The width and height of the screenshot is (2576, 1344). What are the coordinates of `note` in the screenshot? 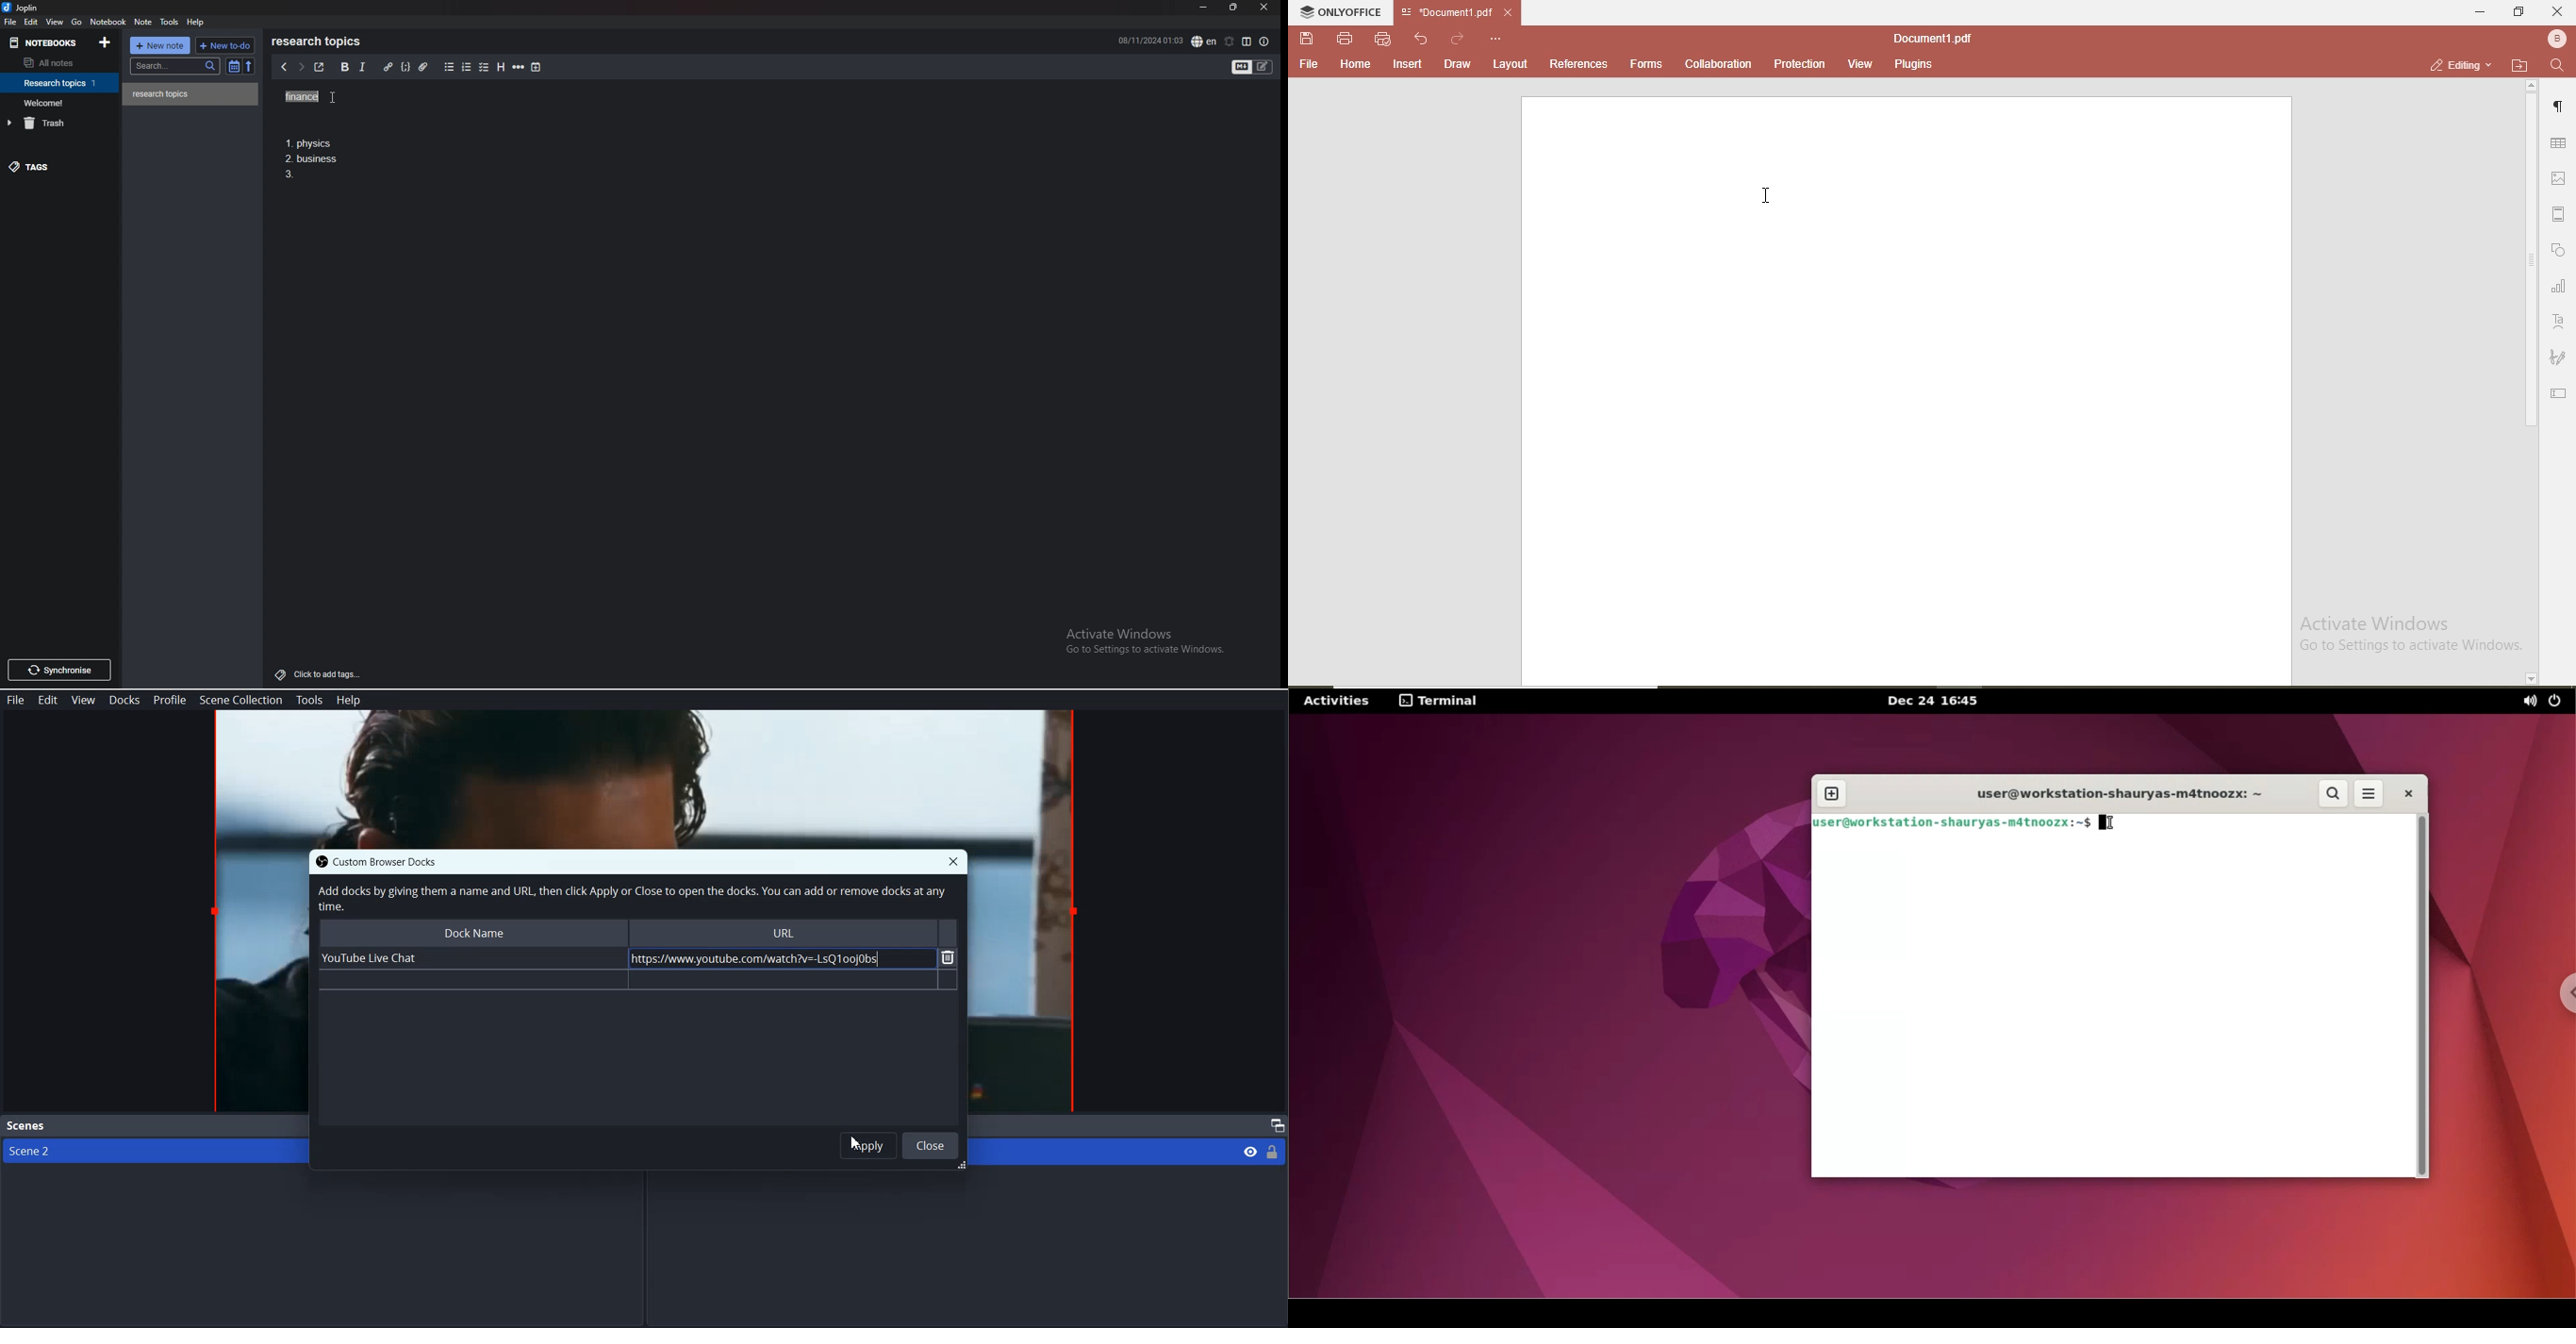 It's located at (191, 94).